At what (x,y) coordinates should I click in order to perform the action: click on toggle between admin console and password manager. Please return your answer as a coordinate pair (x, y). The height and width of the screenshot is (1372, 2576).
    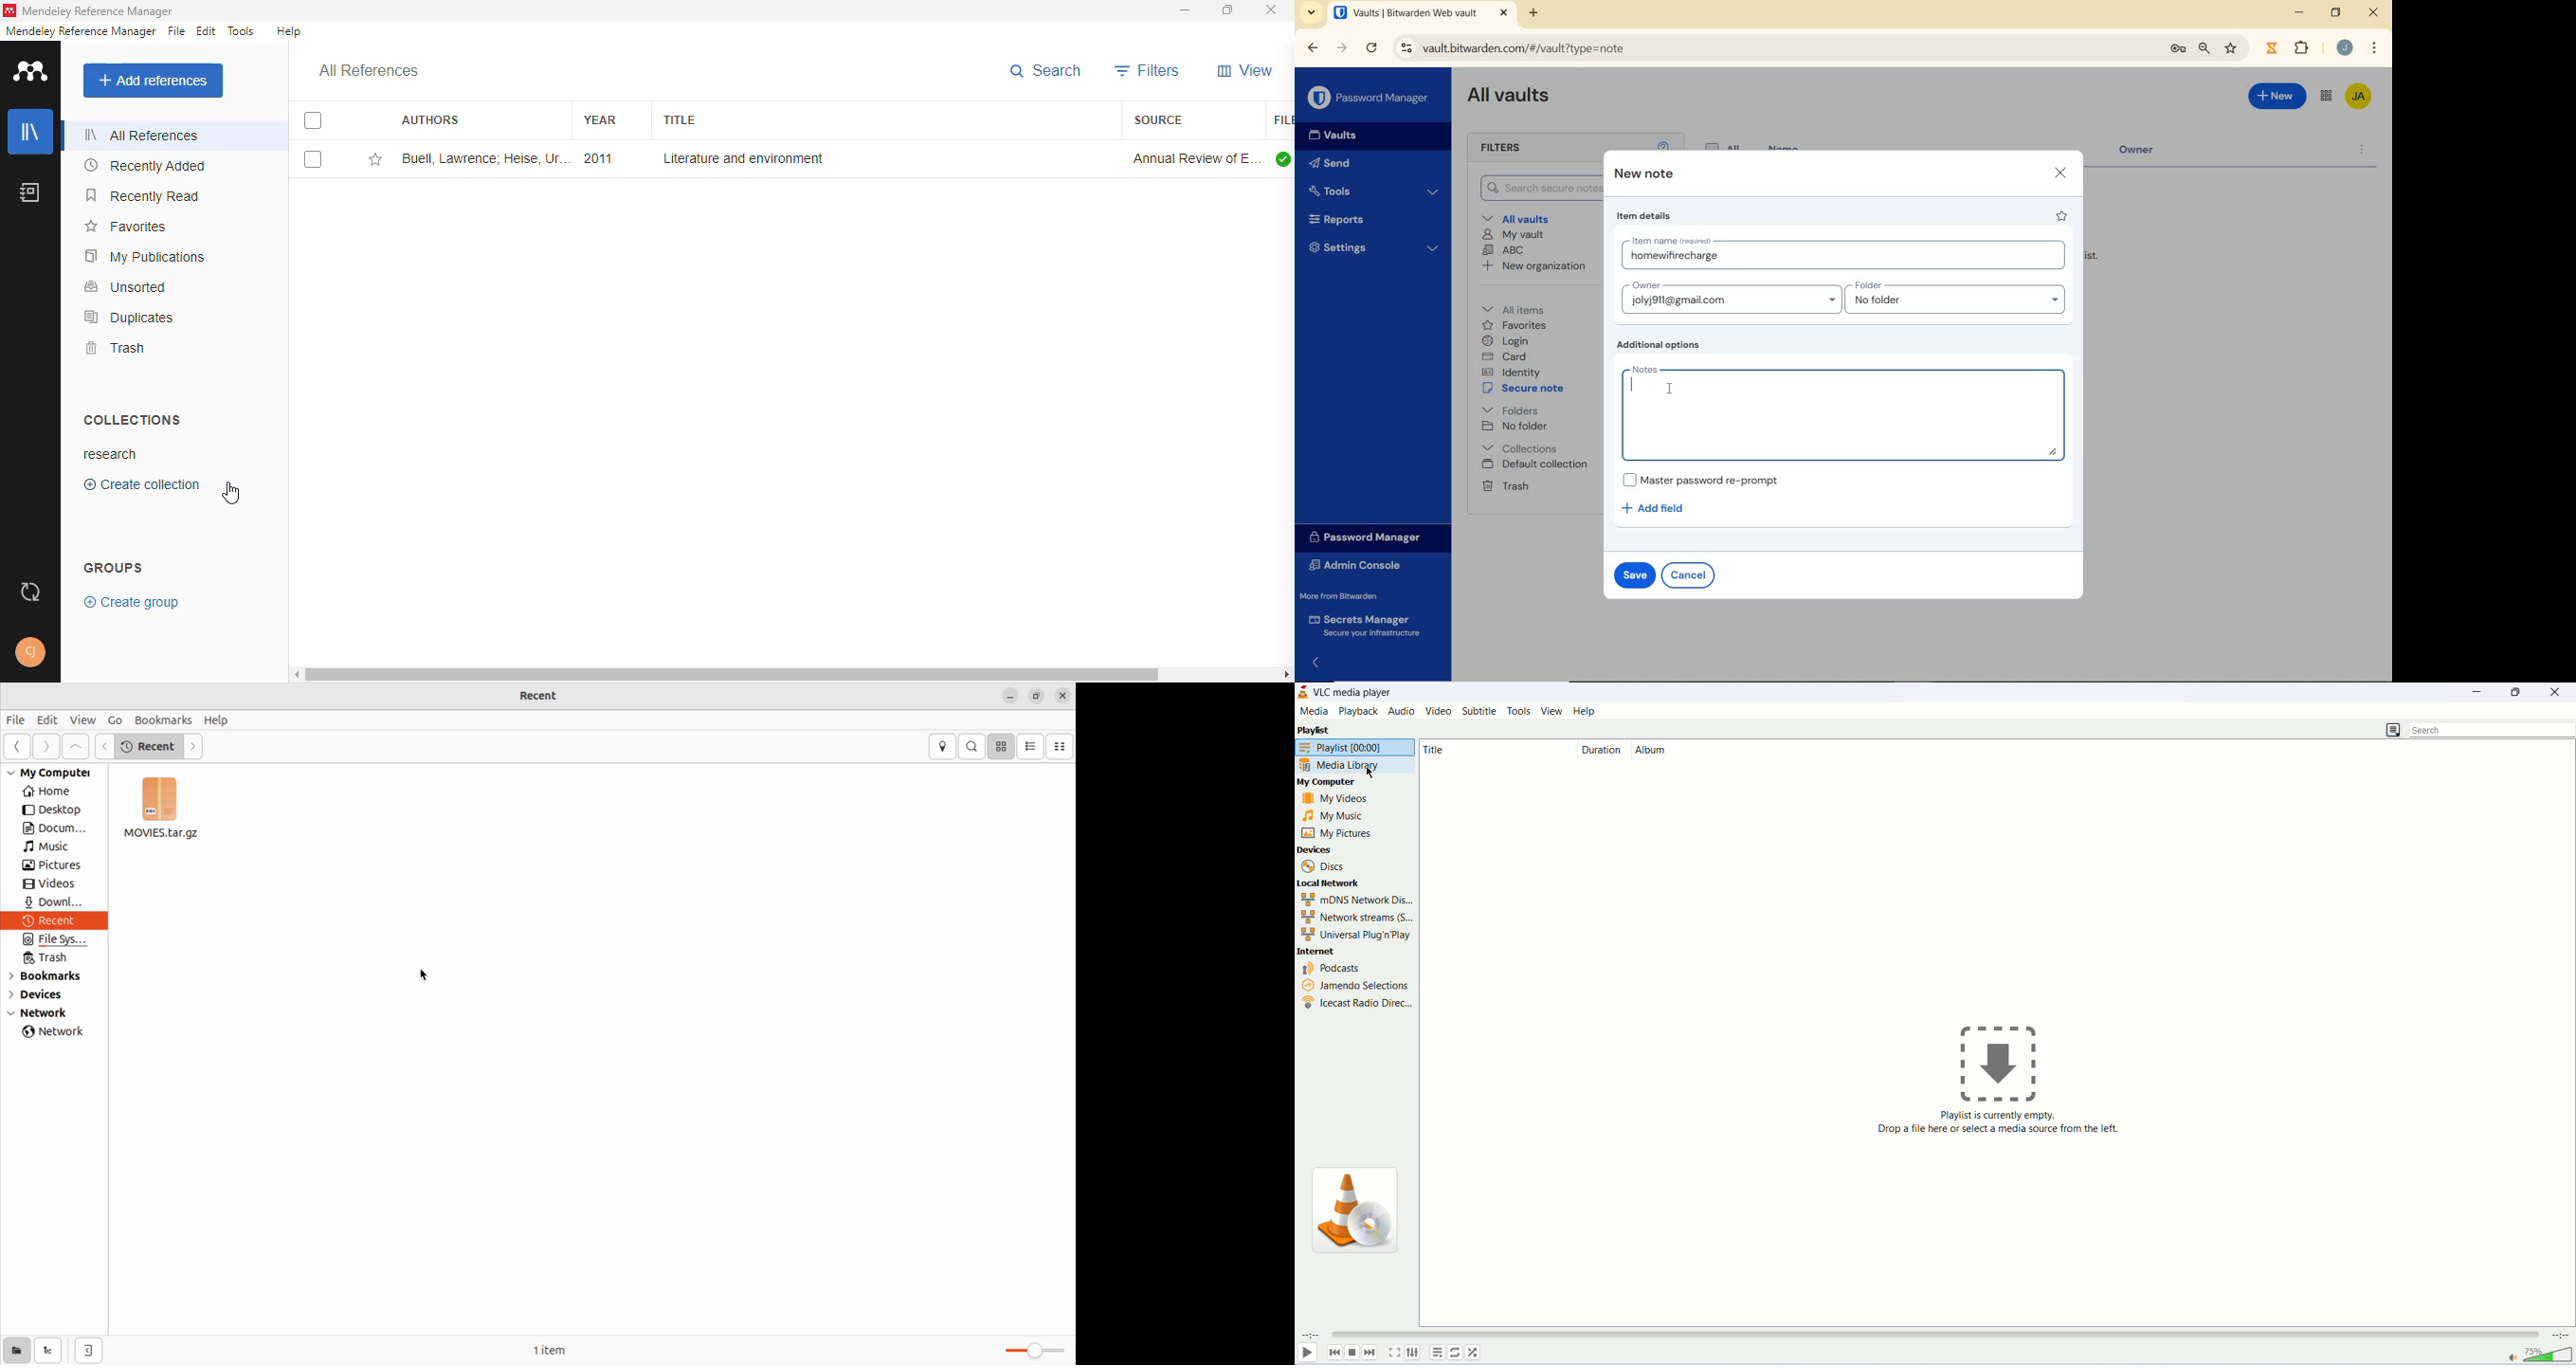
    Looking at the image, I should click on (2327, 97).